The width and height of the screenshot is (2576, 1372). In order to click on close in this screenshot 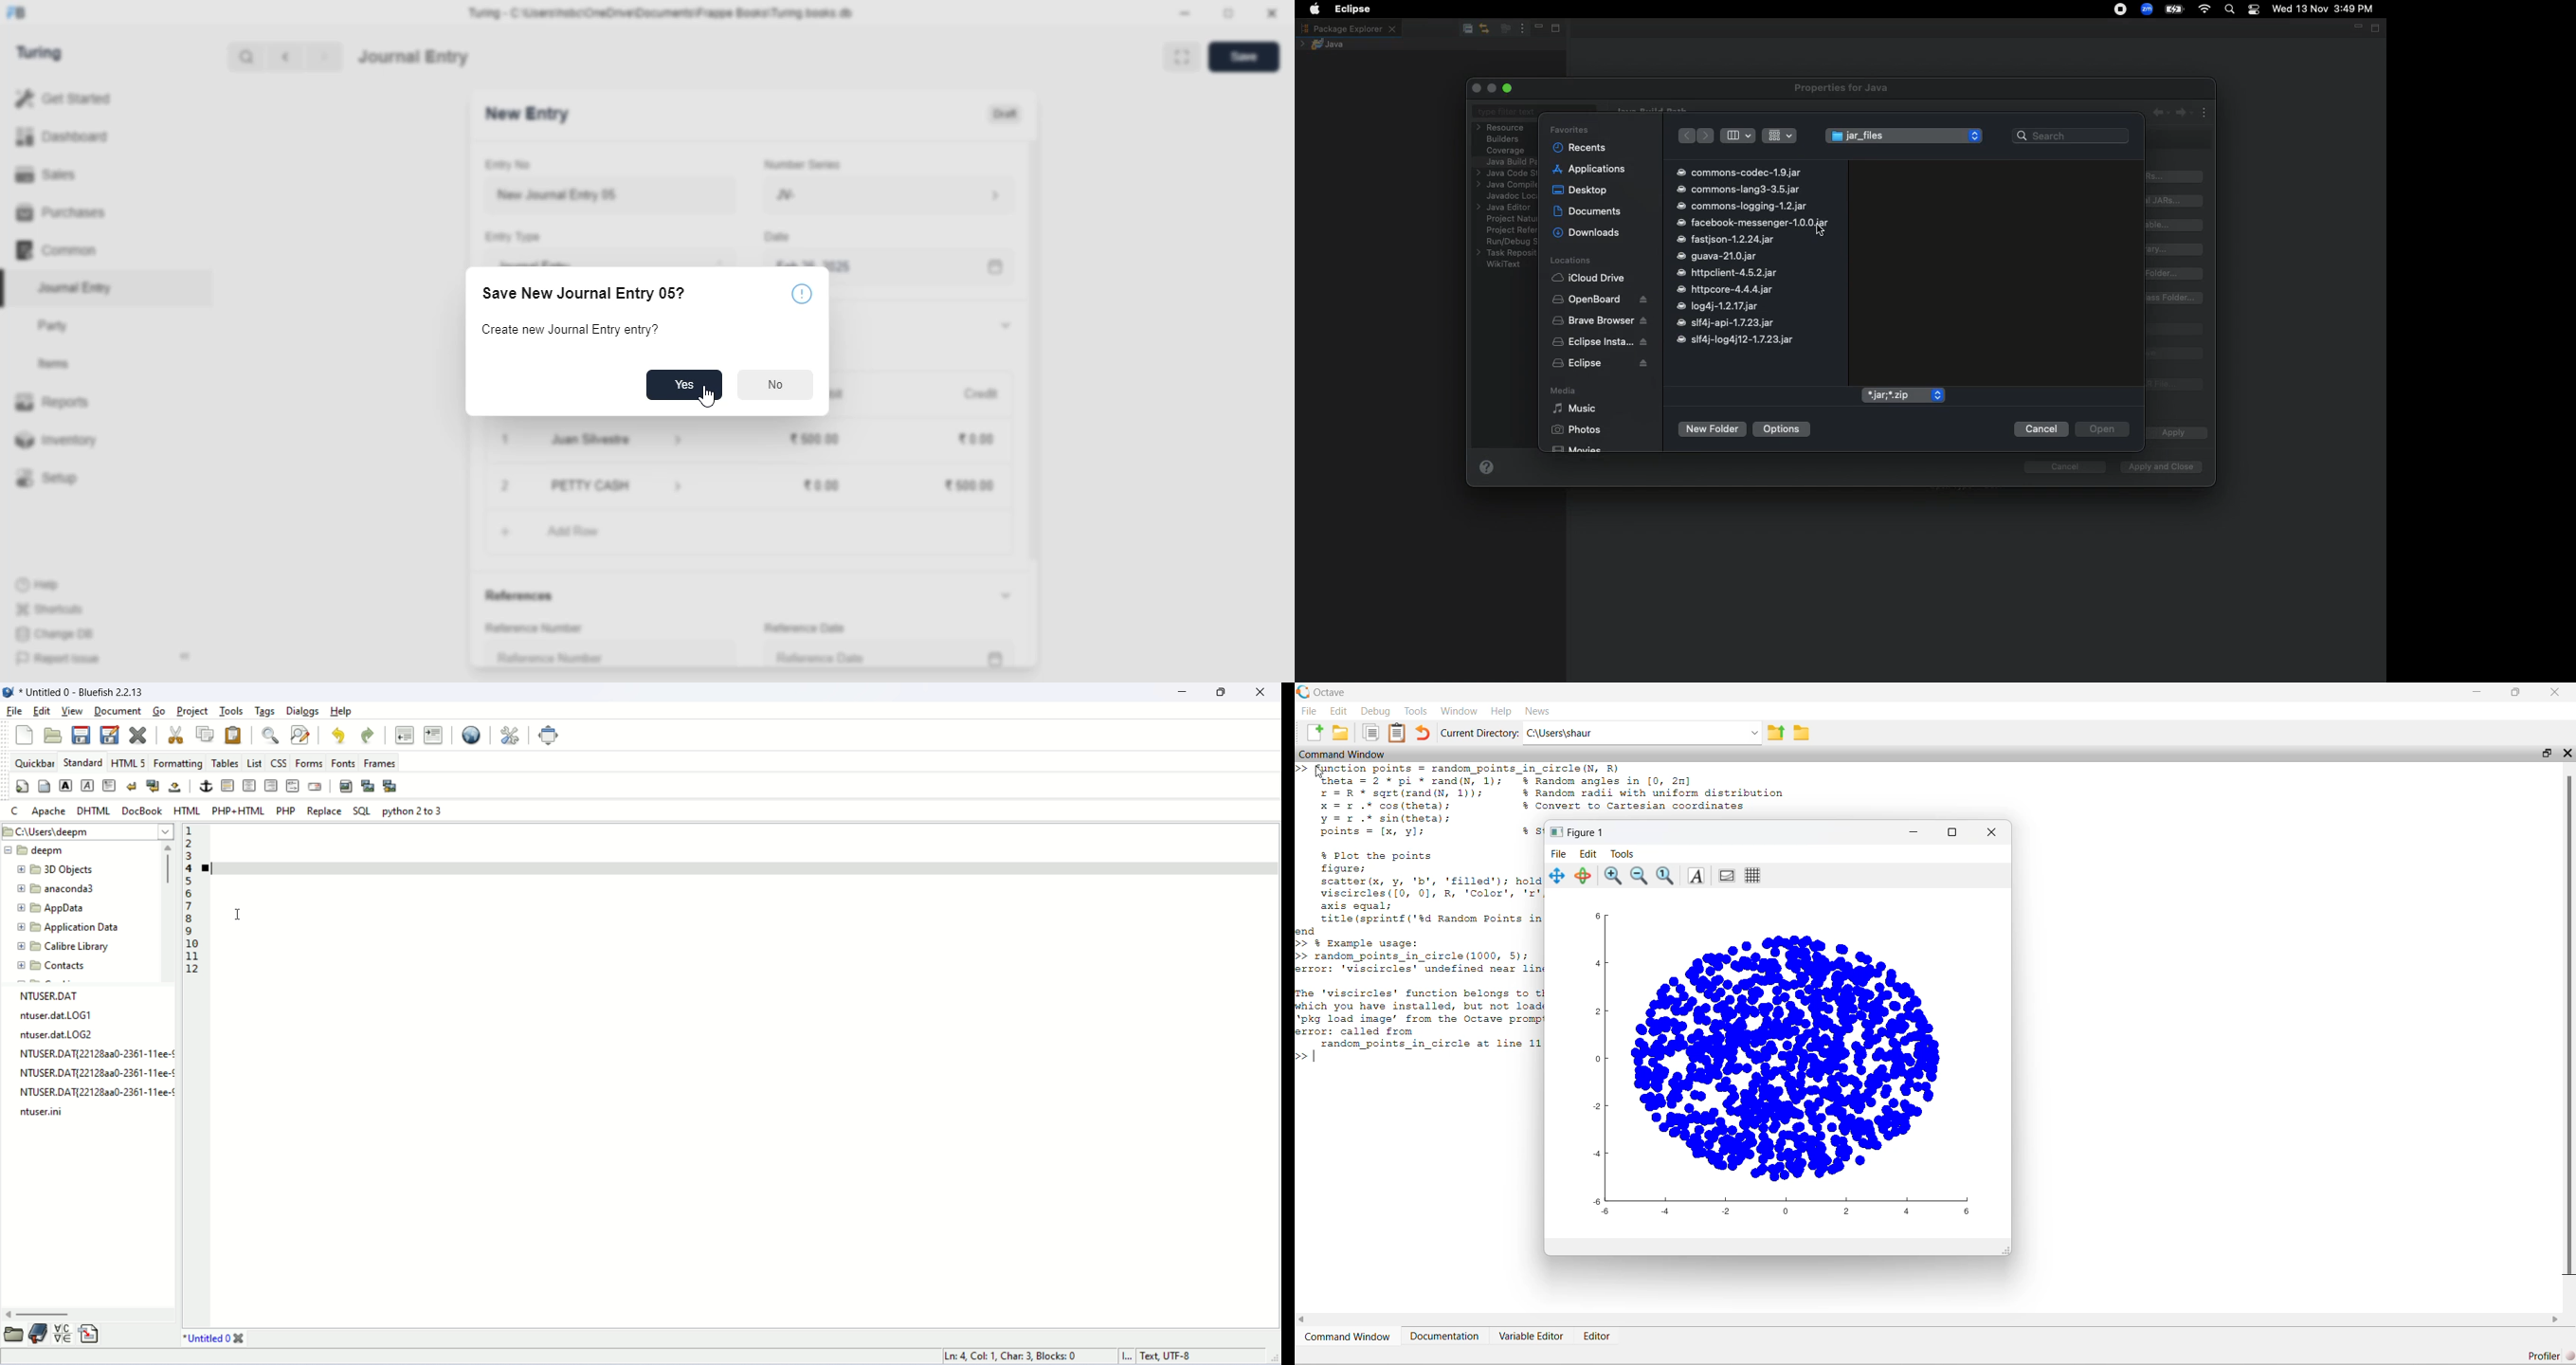, I will do `click(2567, 753)`.